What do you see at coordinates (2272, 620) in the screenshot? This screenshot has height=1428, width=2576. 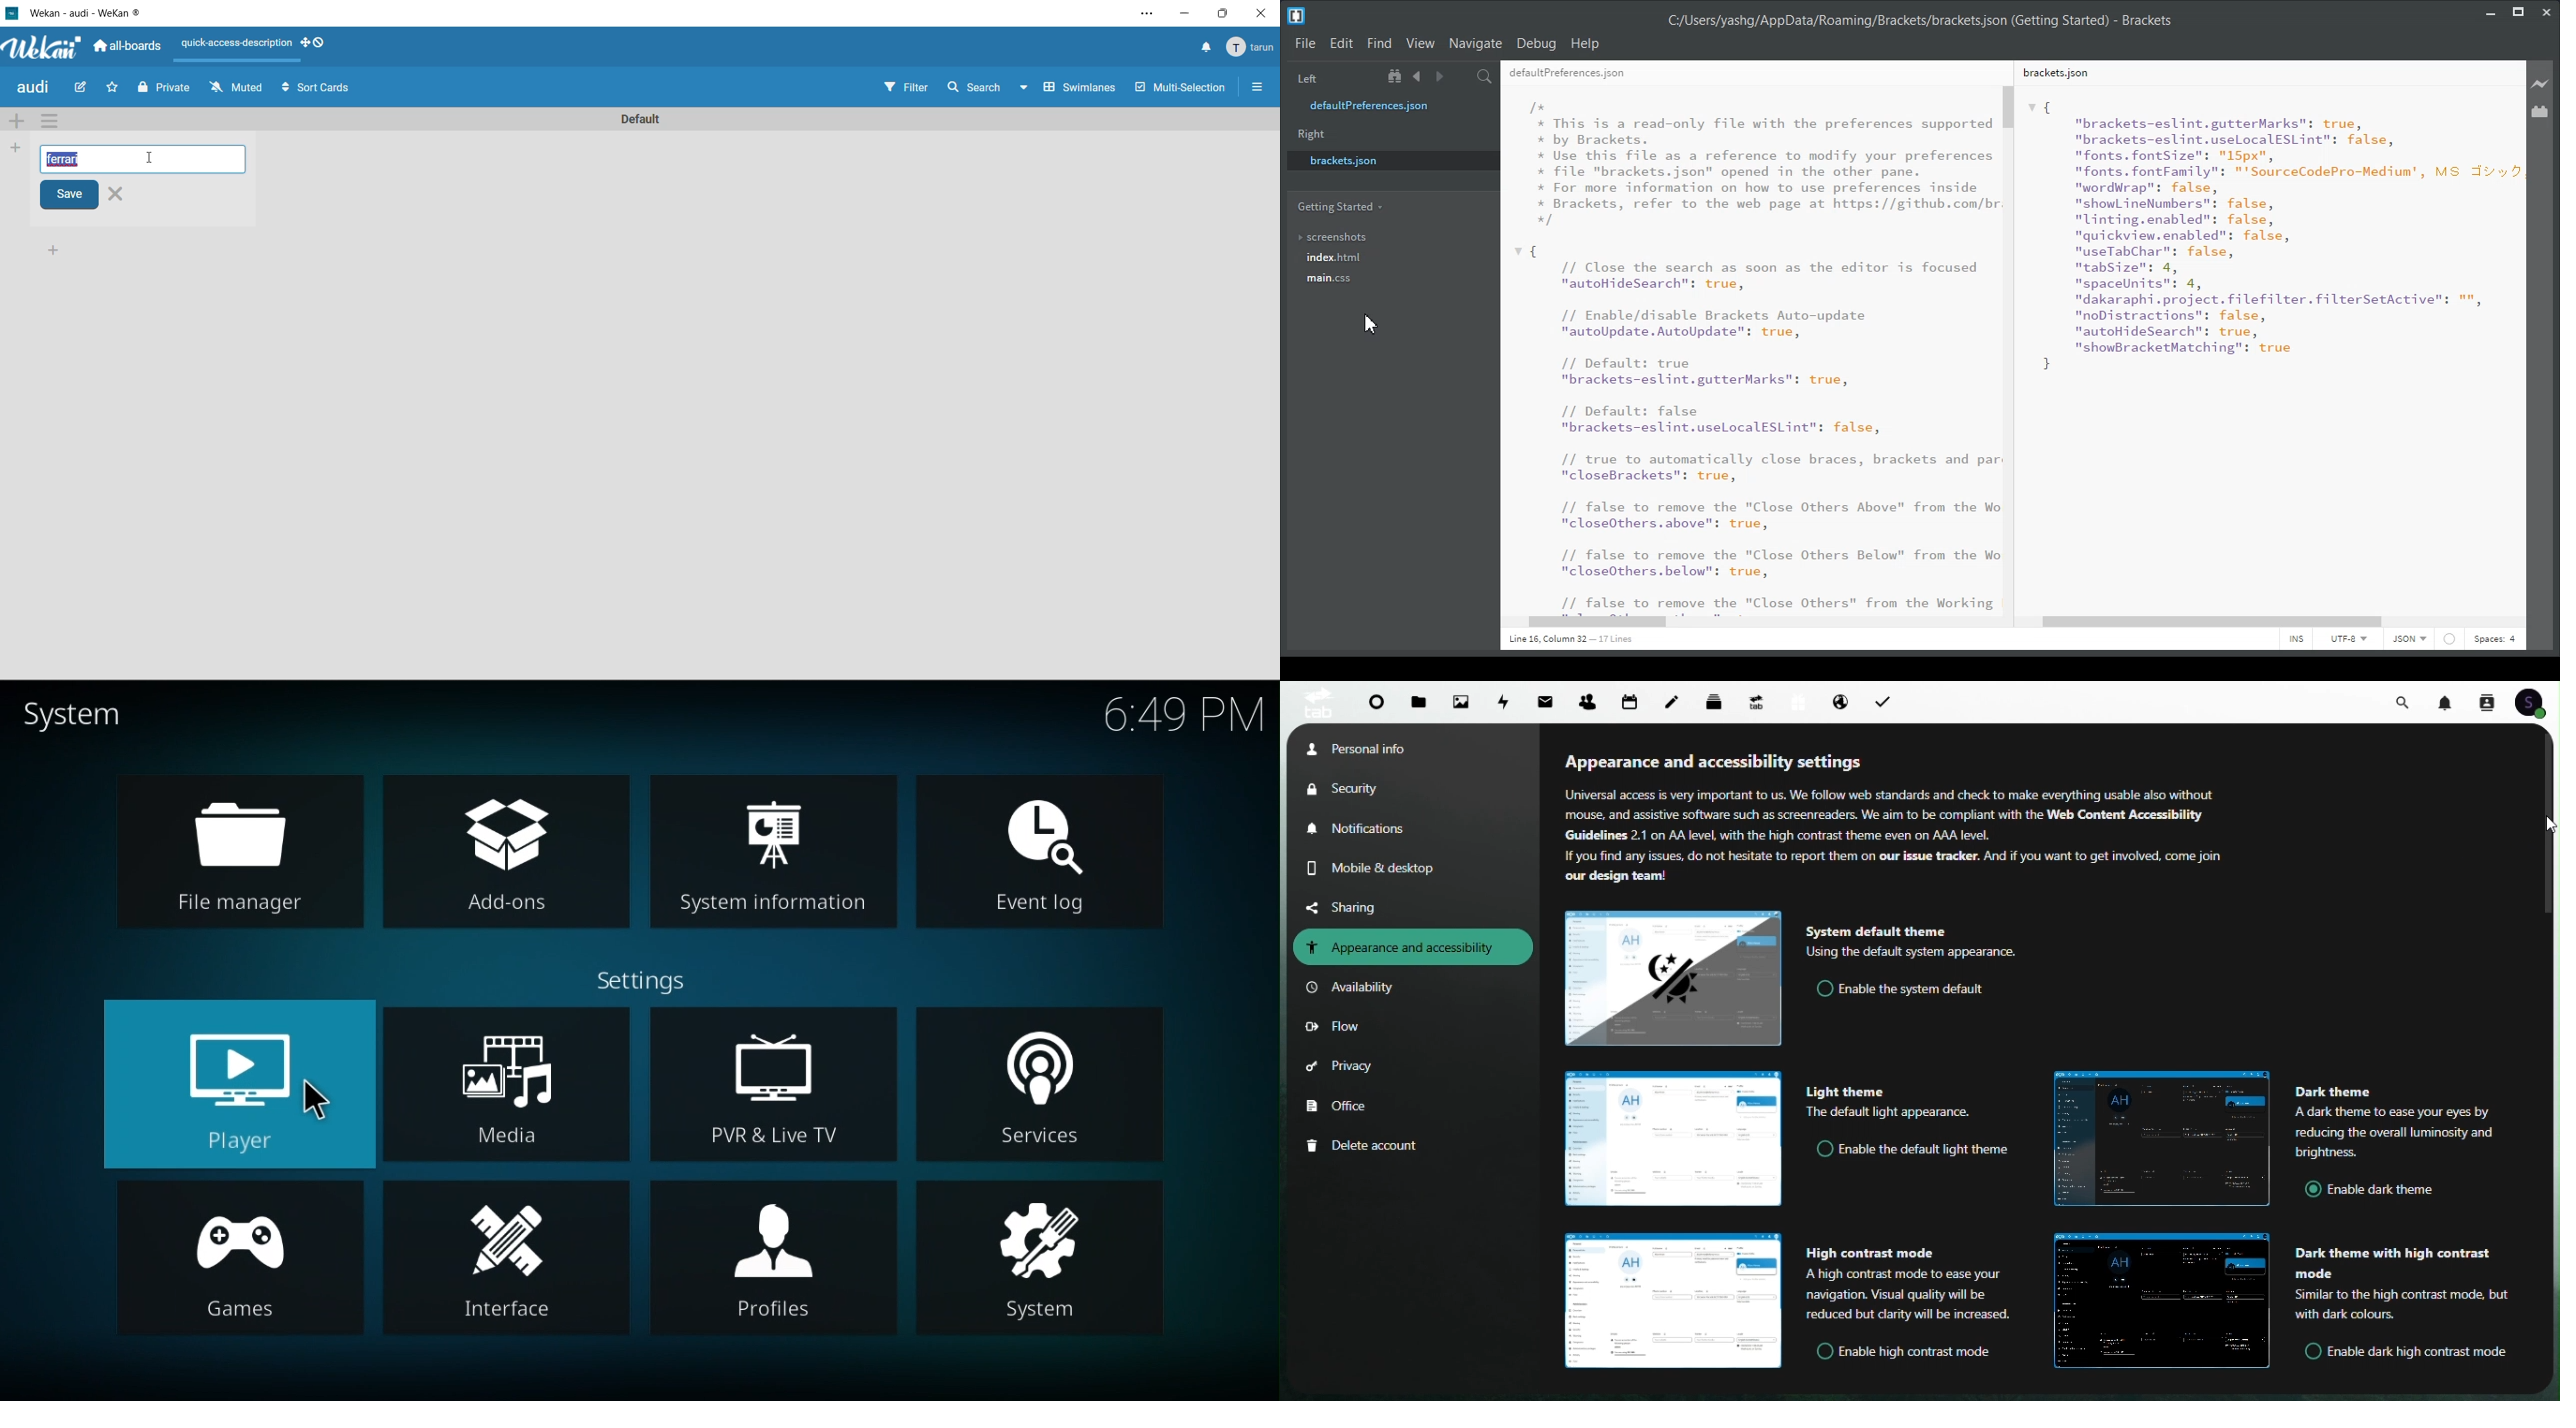 I see `Horizontal Scroll Bar` at bounding box center [2272, 620].